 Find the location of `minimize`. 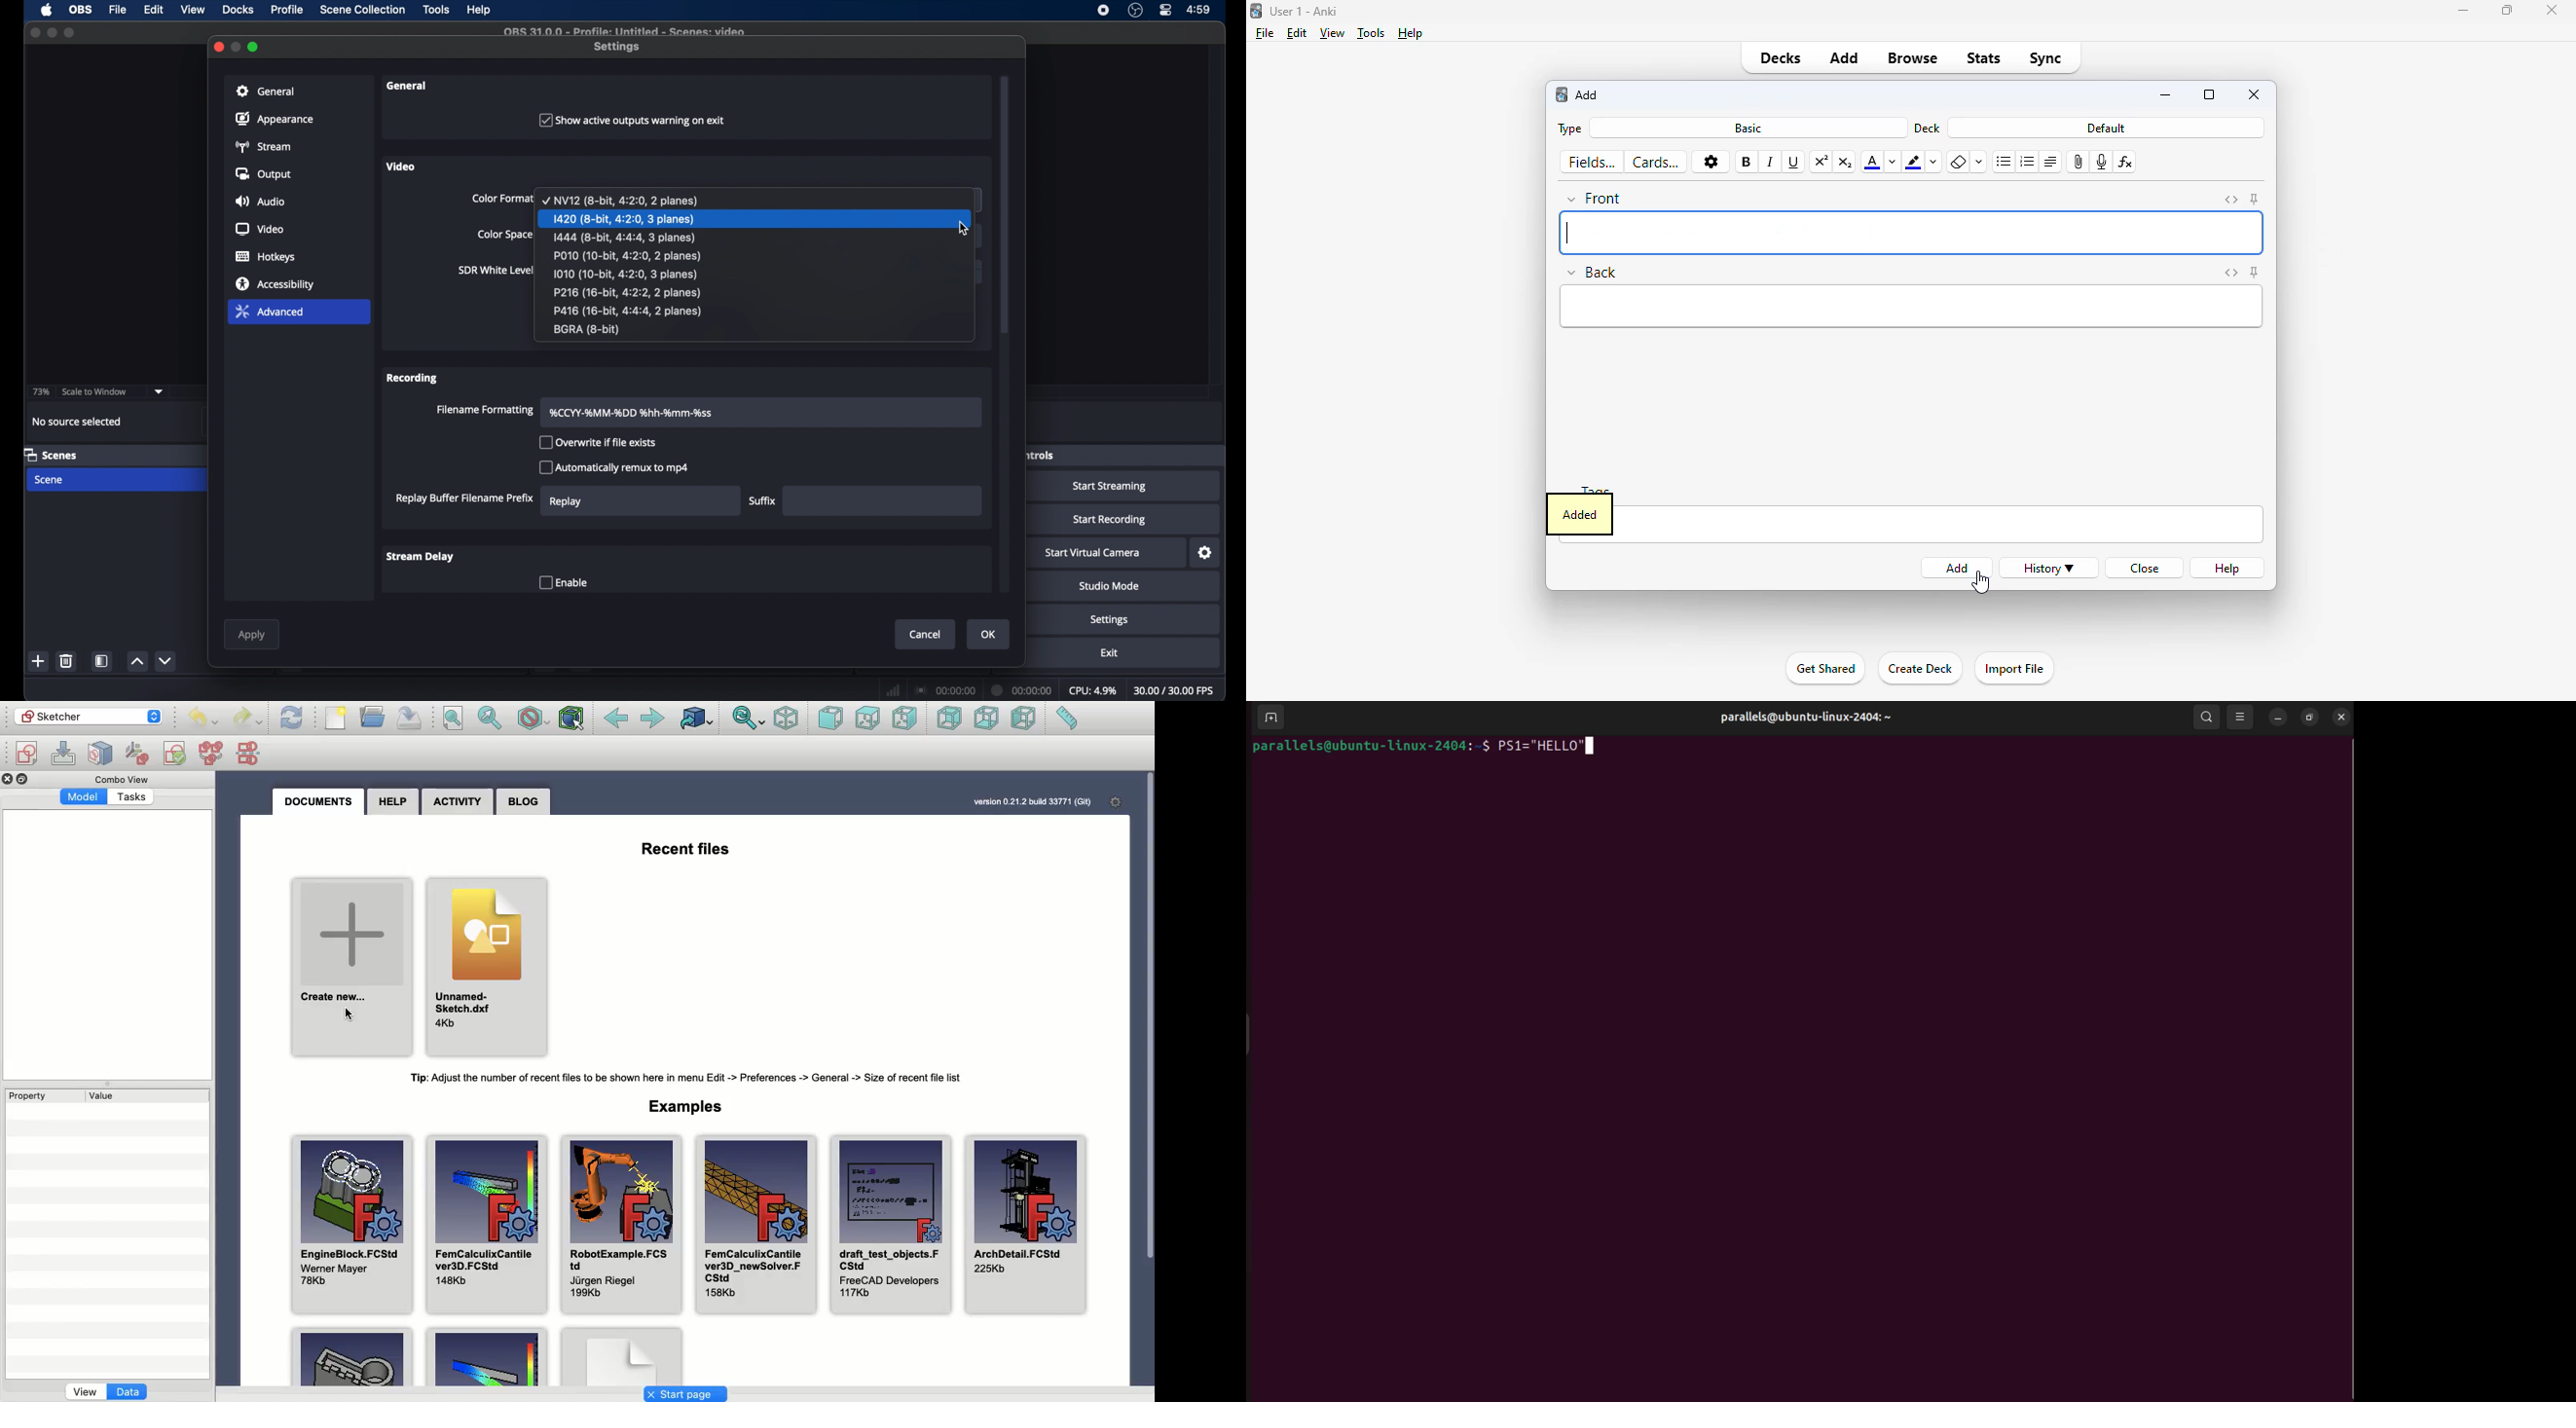

minimize is located at coordinates (2278, 717).